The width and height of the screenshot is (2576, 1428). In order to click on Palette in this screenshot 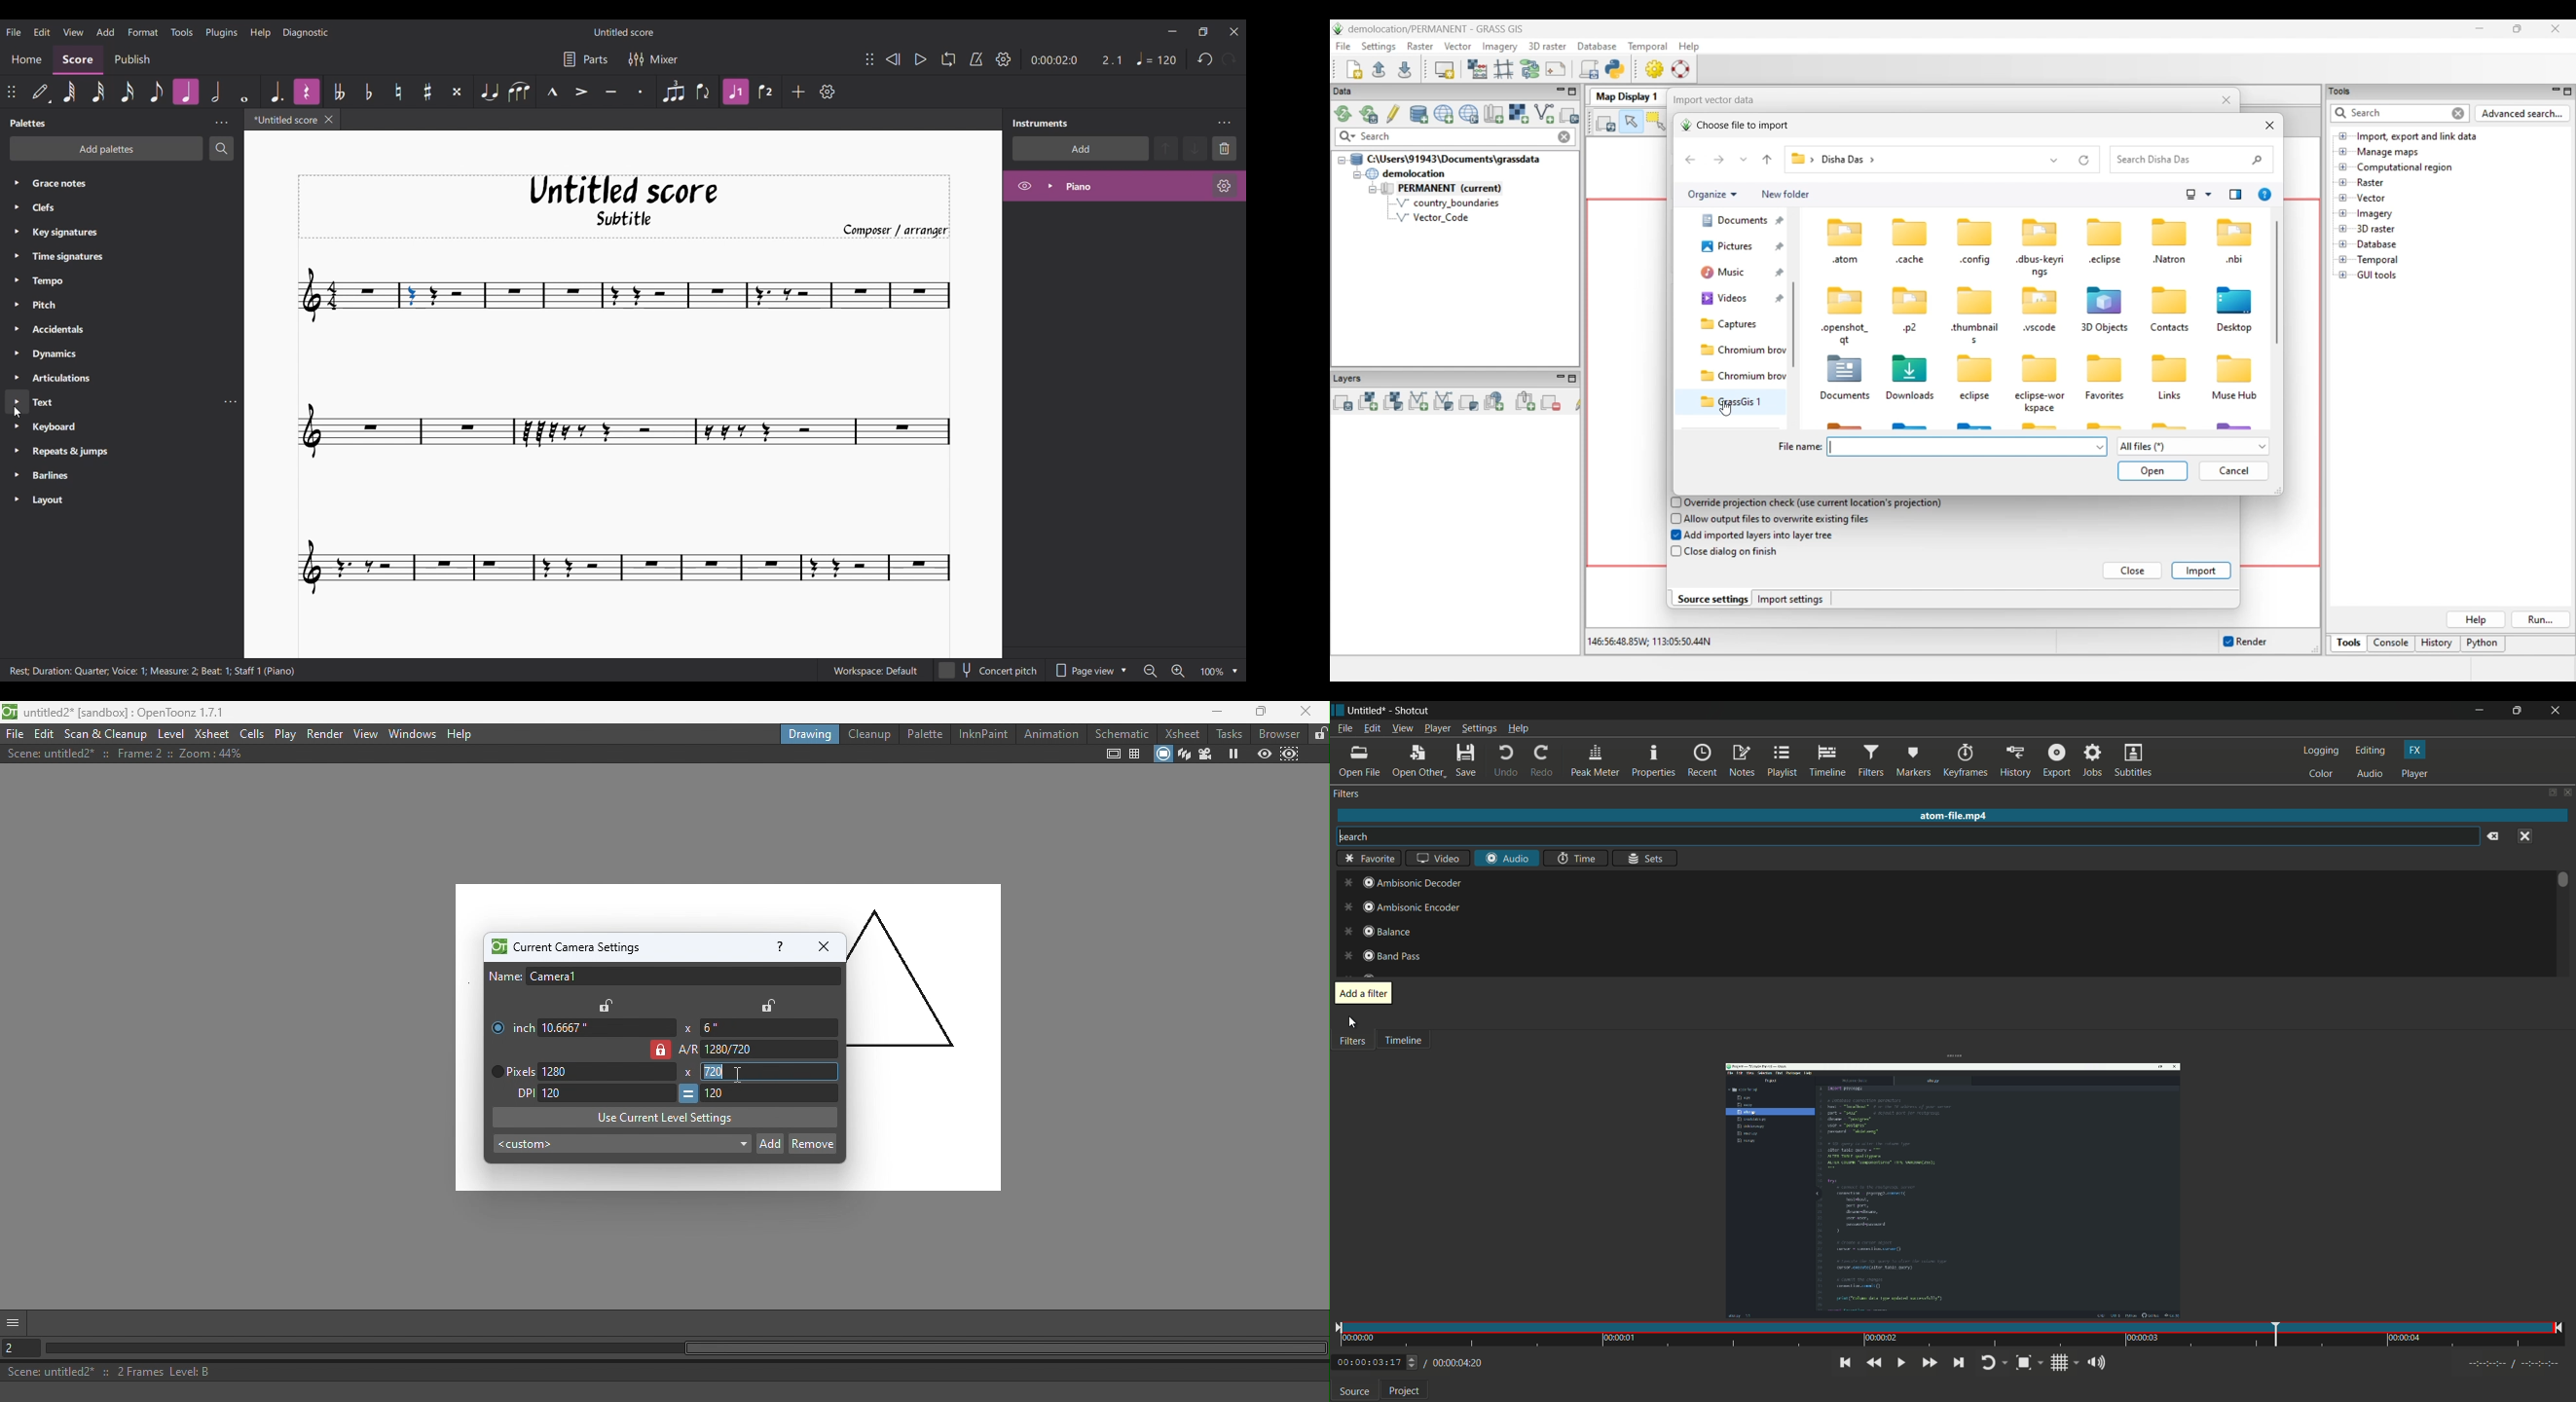, I will do `click(923, 734)`.